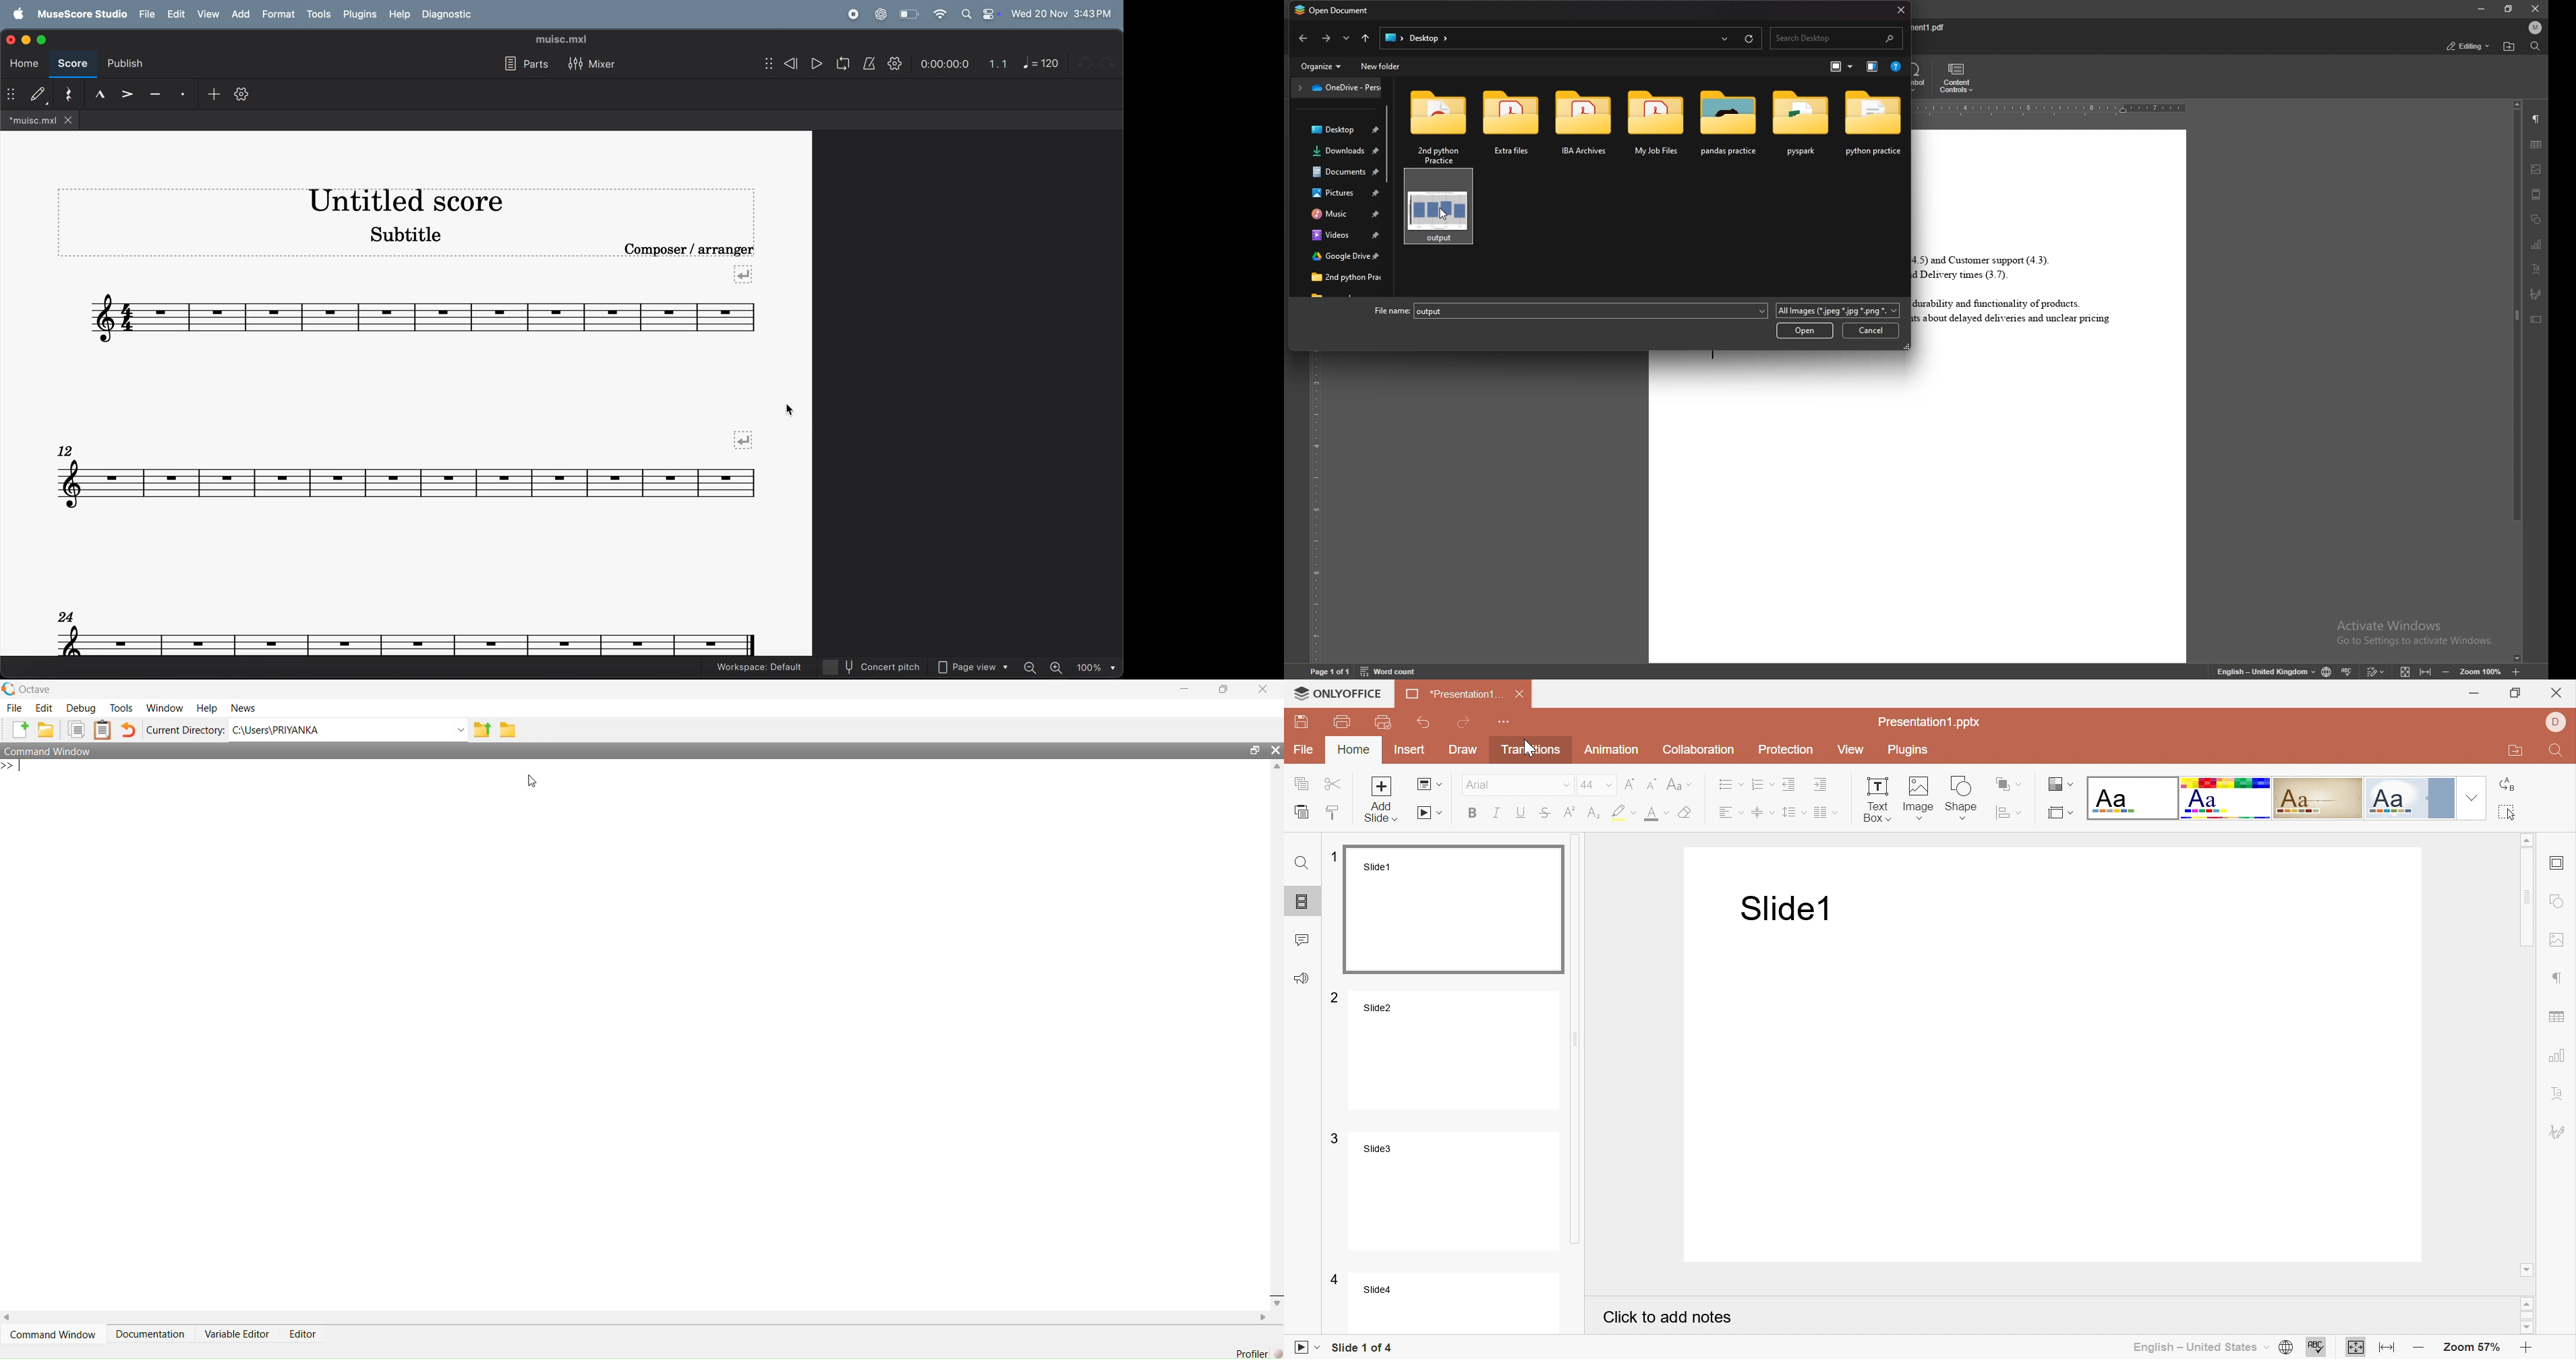  Describe the element at coordinates (1252, 1349) in the screenshot. I see `Profiler` at that location.